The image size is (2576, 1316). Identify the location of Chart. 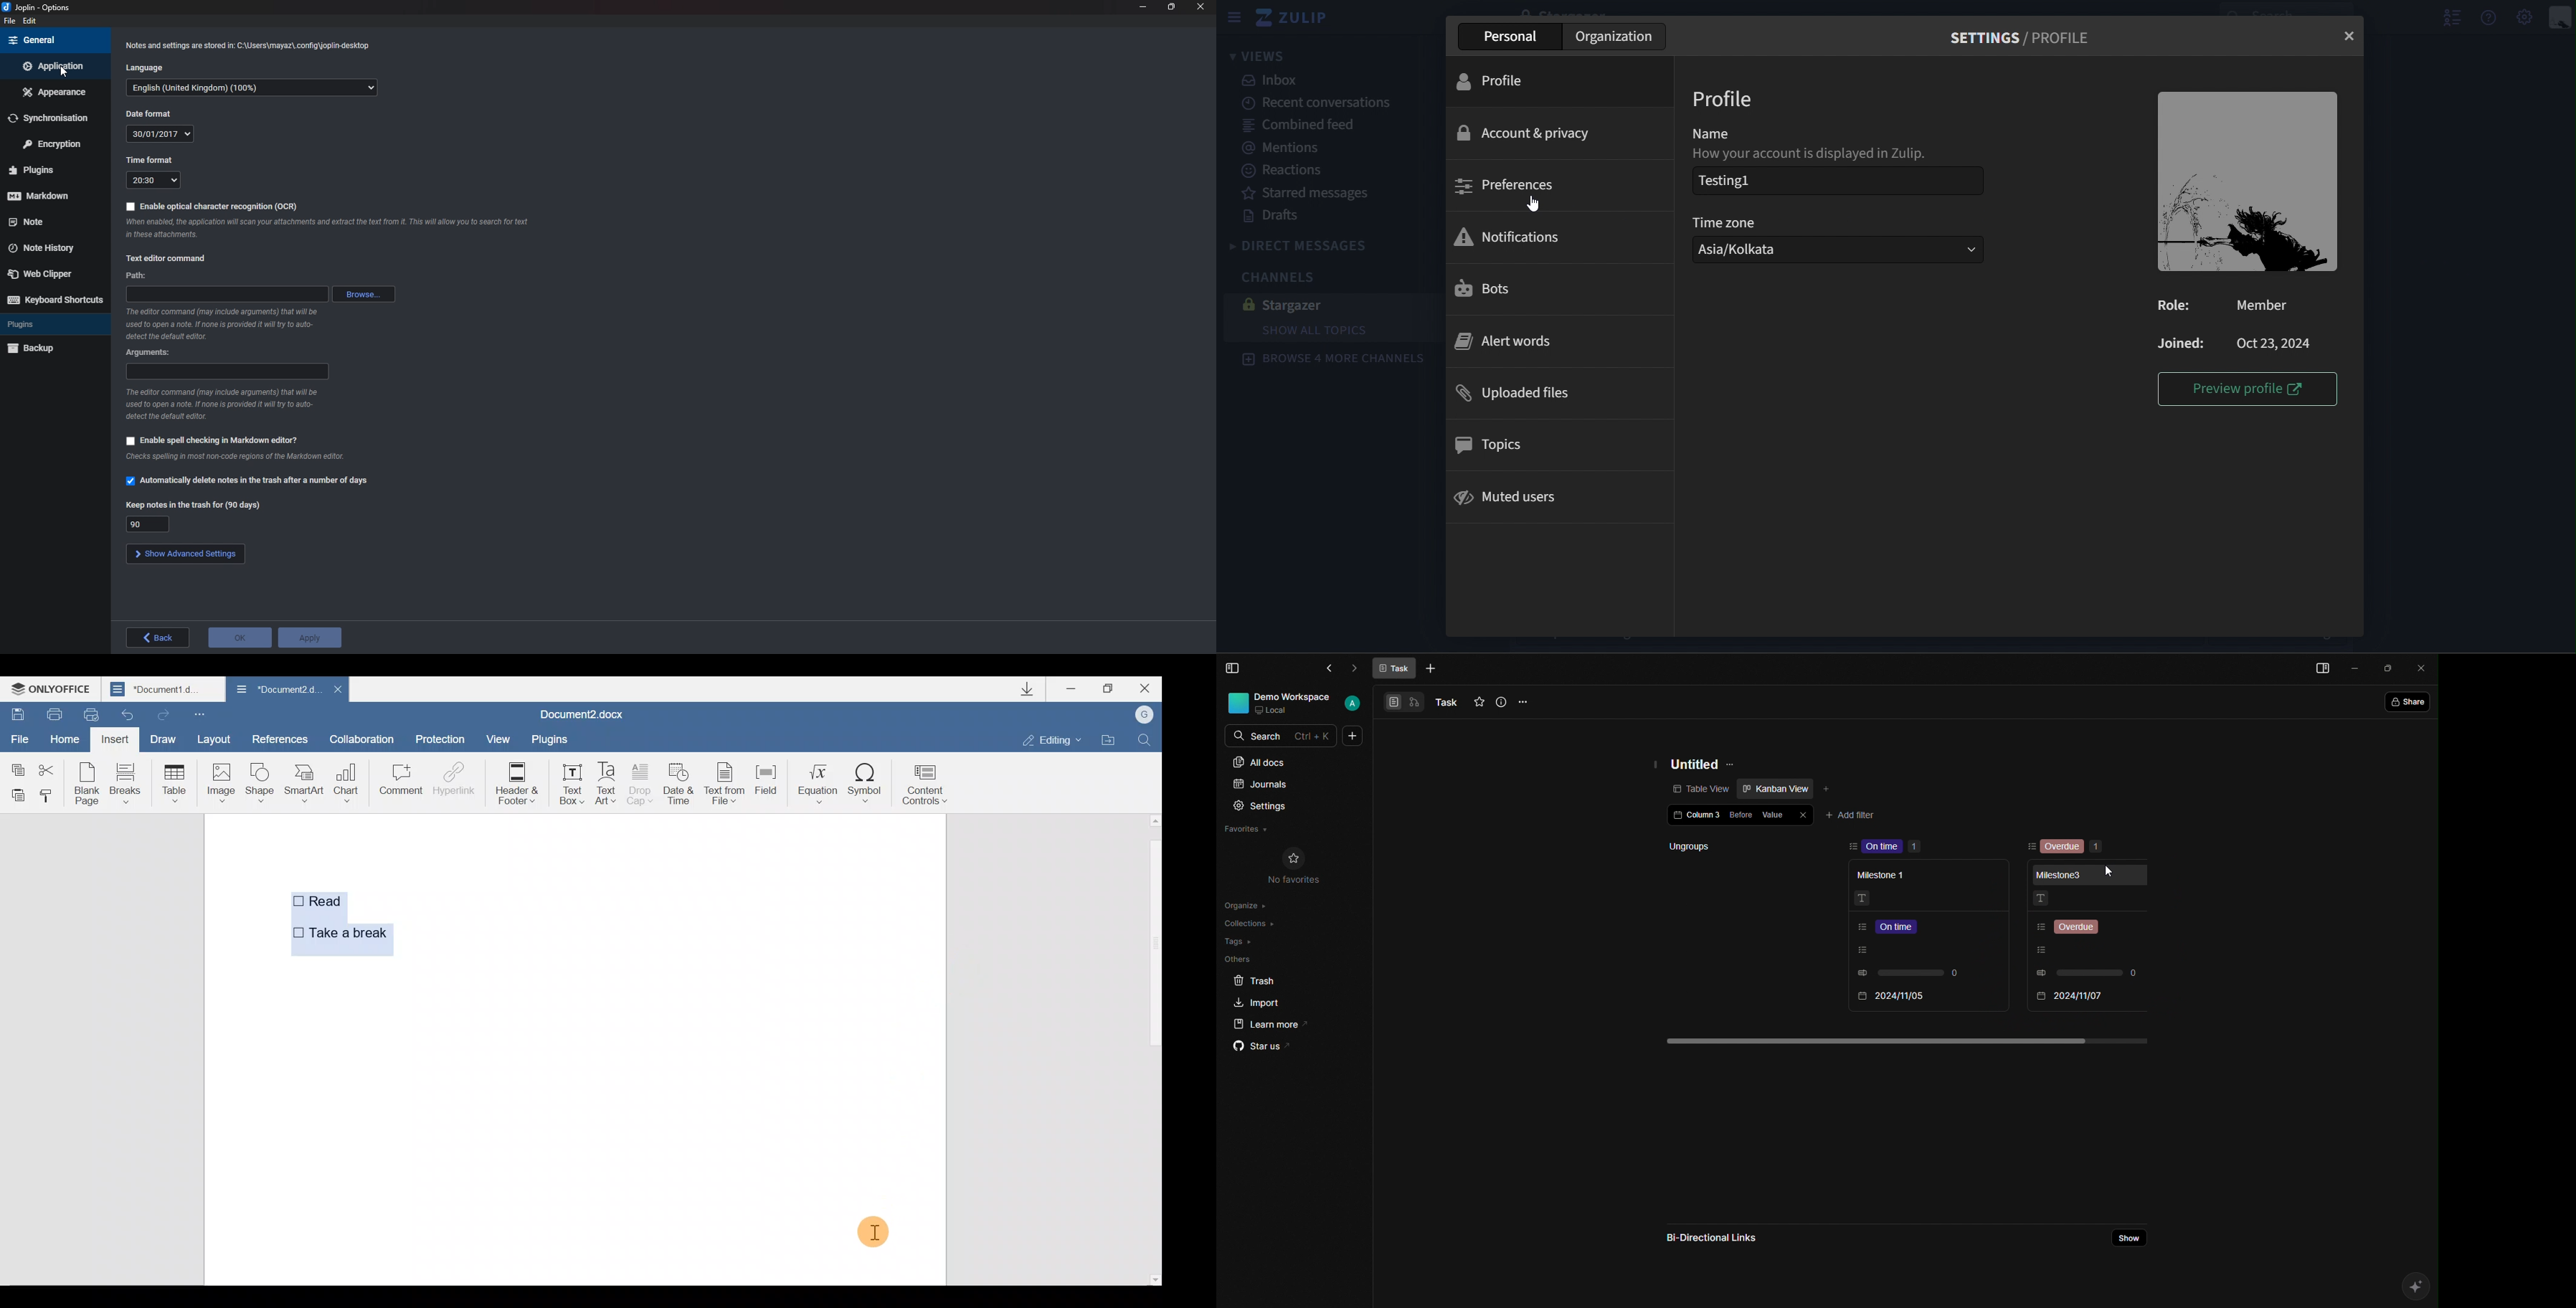
(349, 778).